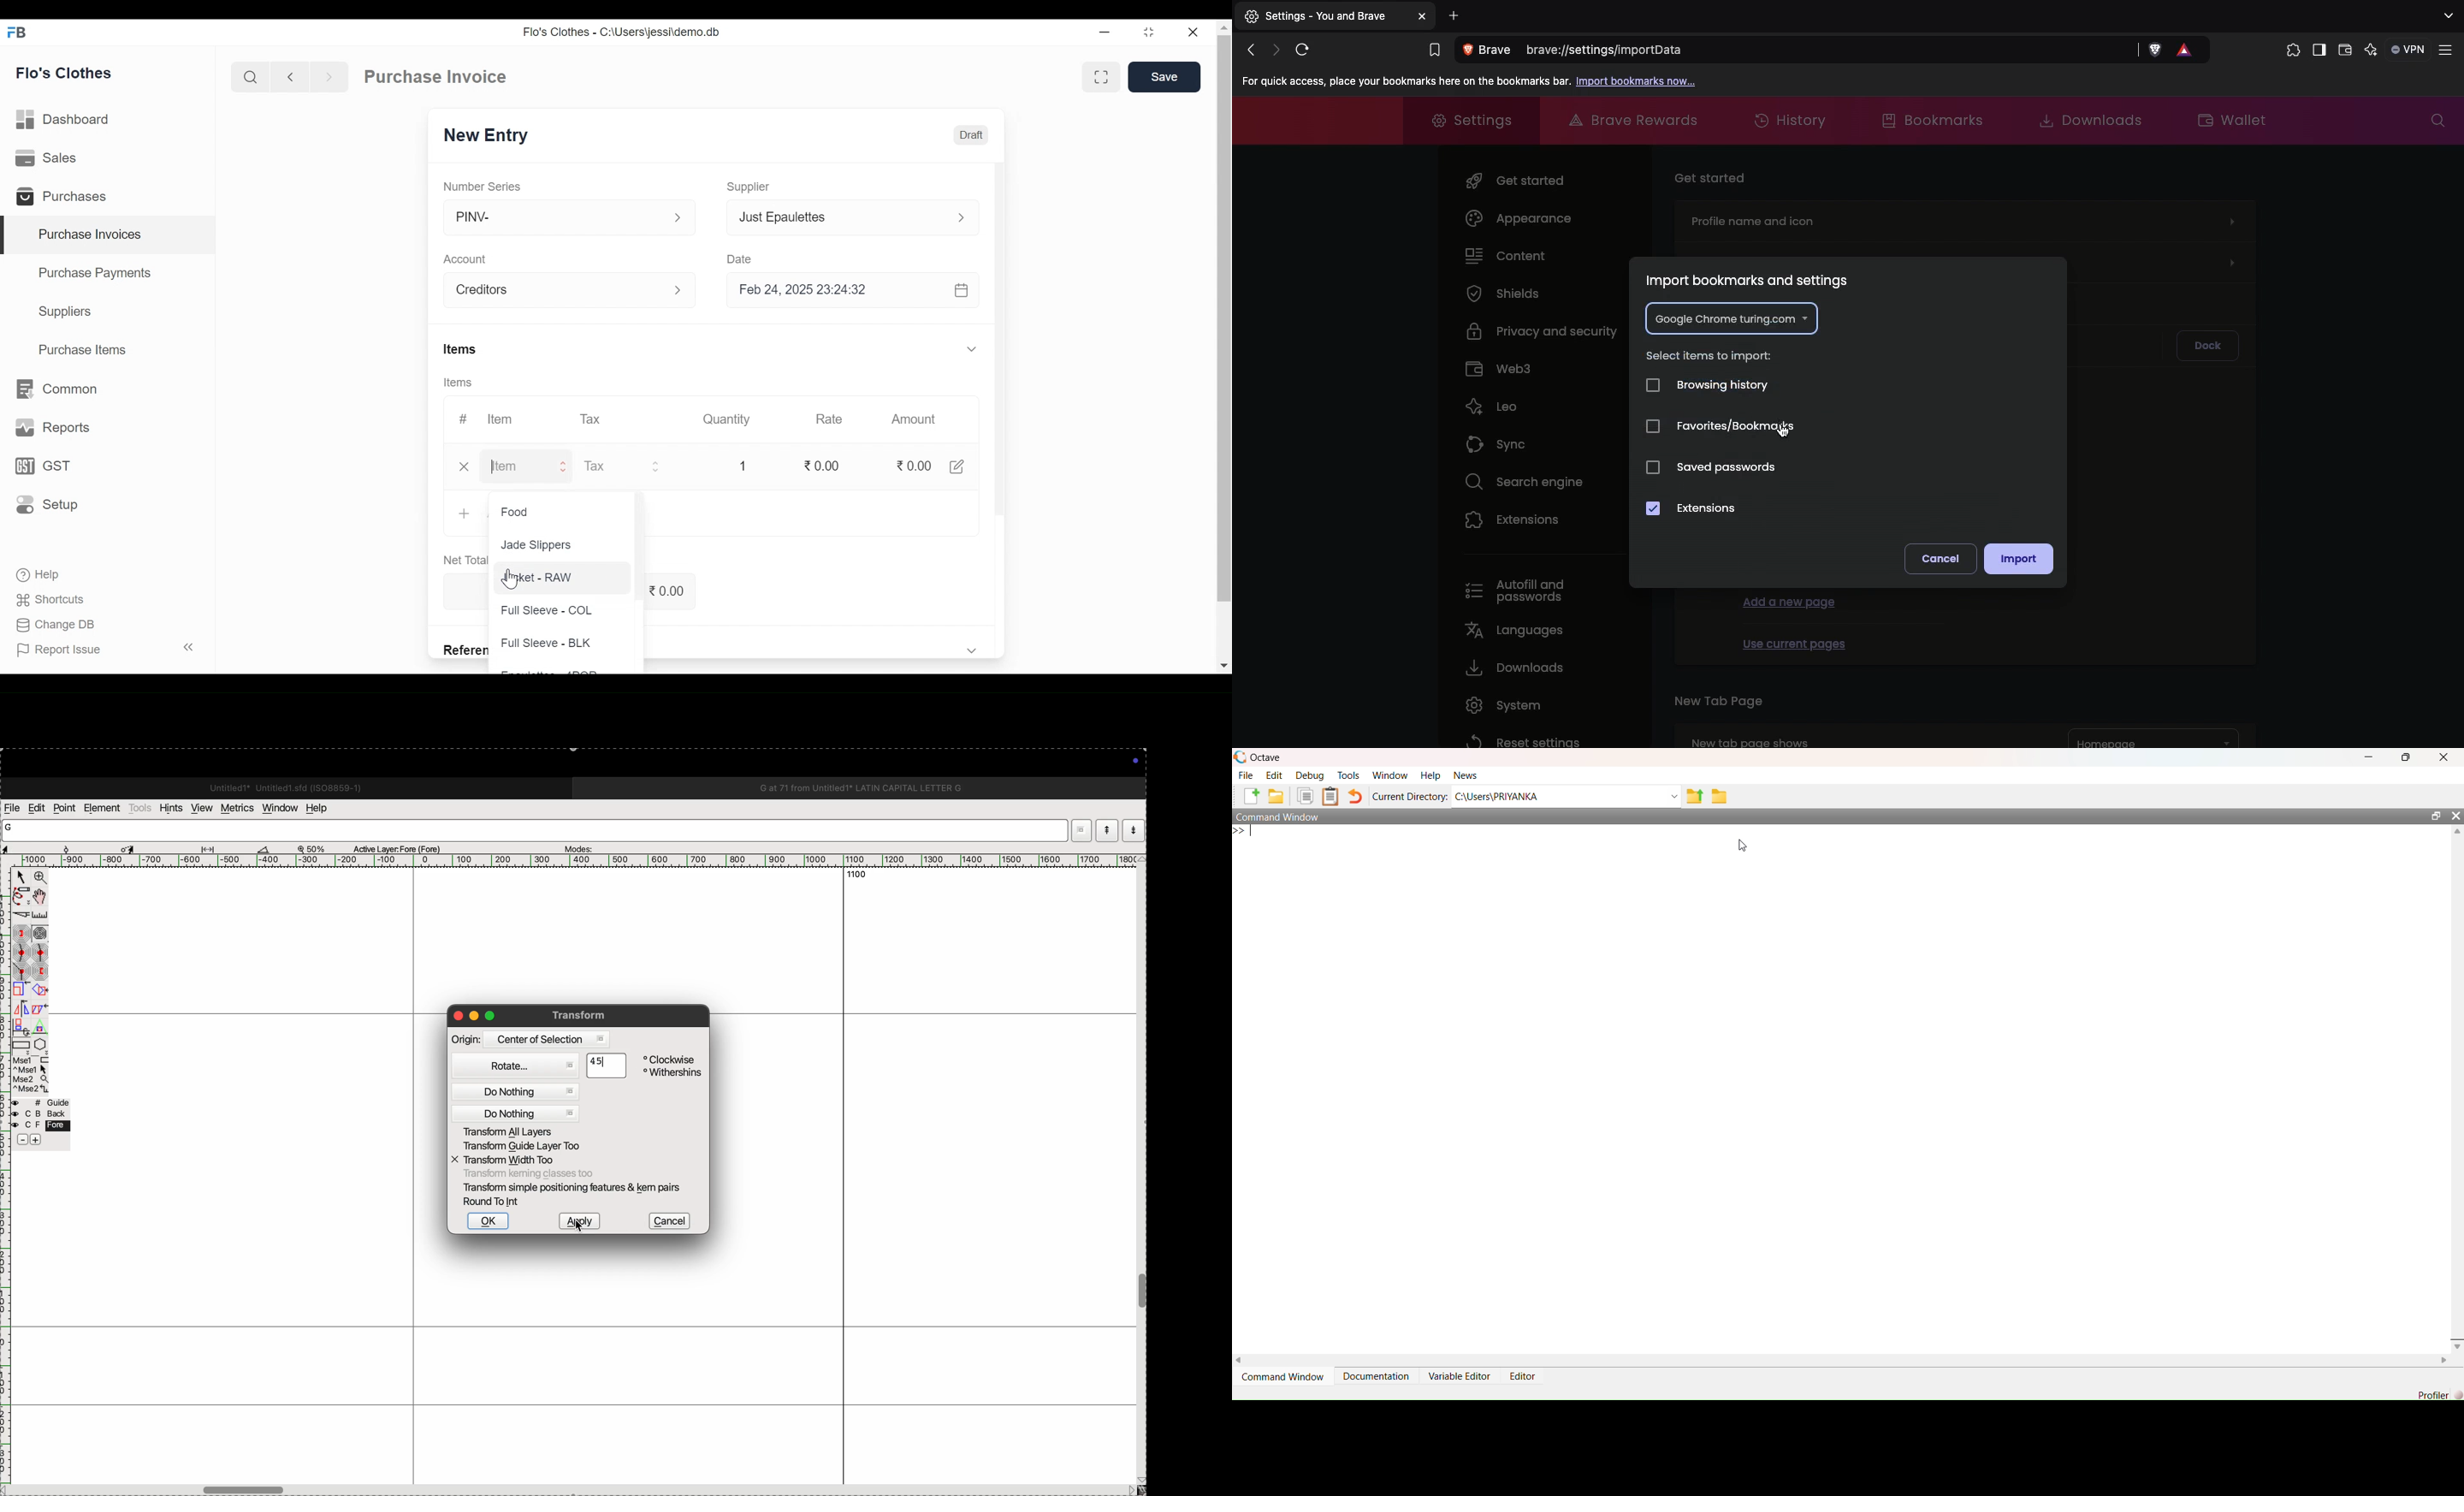 This screenshot has width=2464, height=1512. What do you see at coordinates (1224, 666) in the screenshot?
I see `Scroll down` at bounding box center [1224, 666].